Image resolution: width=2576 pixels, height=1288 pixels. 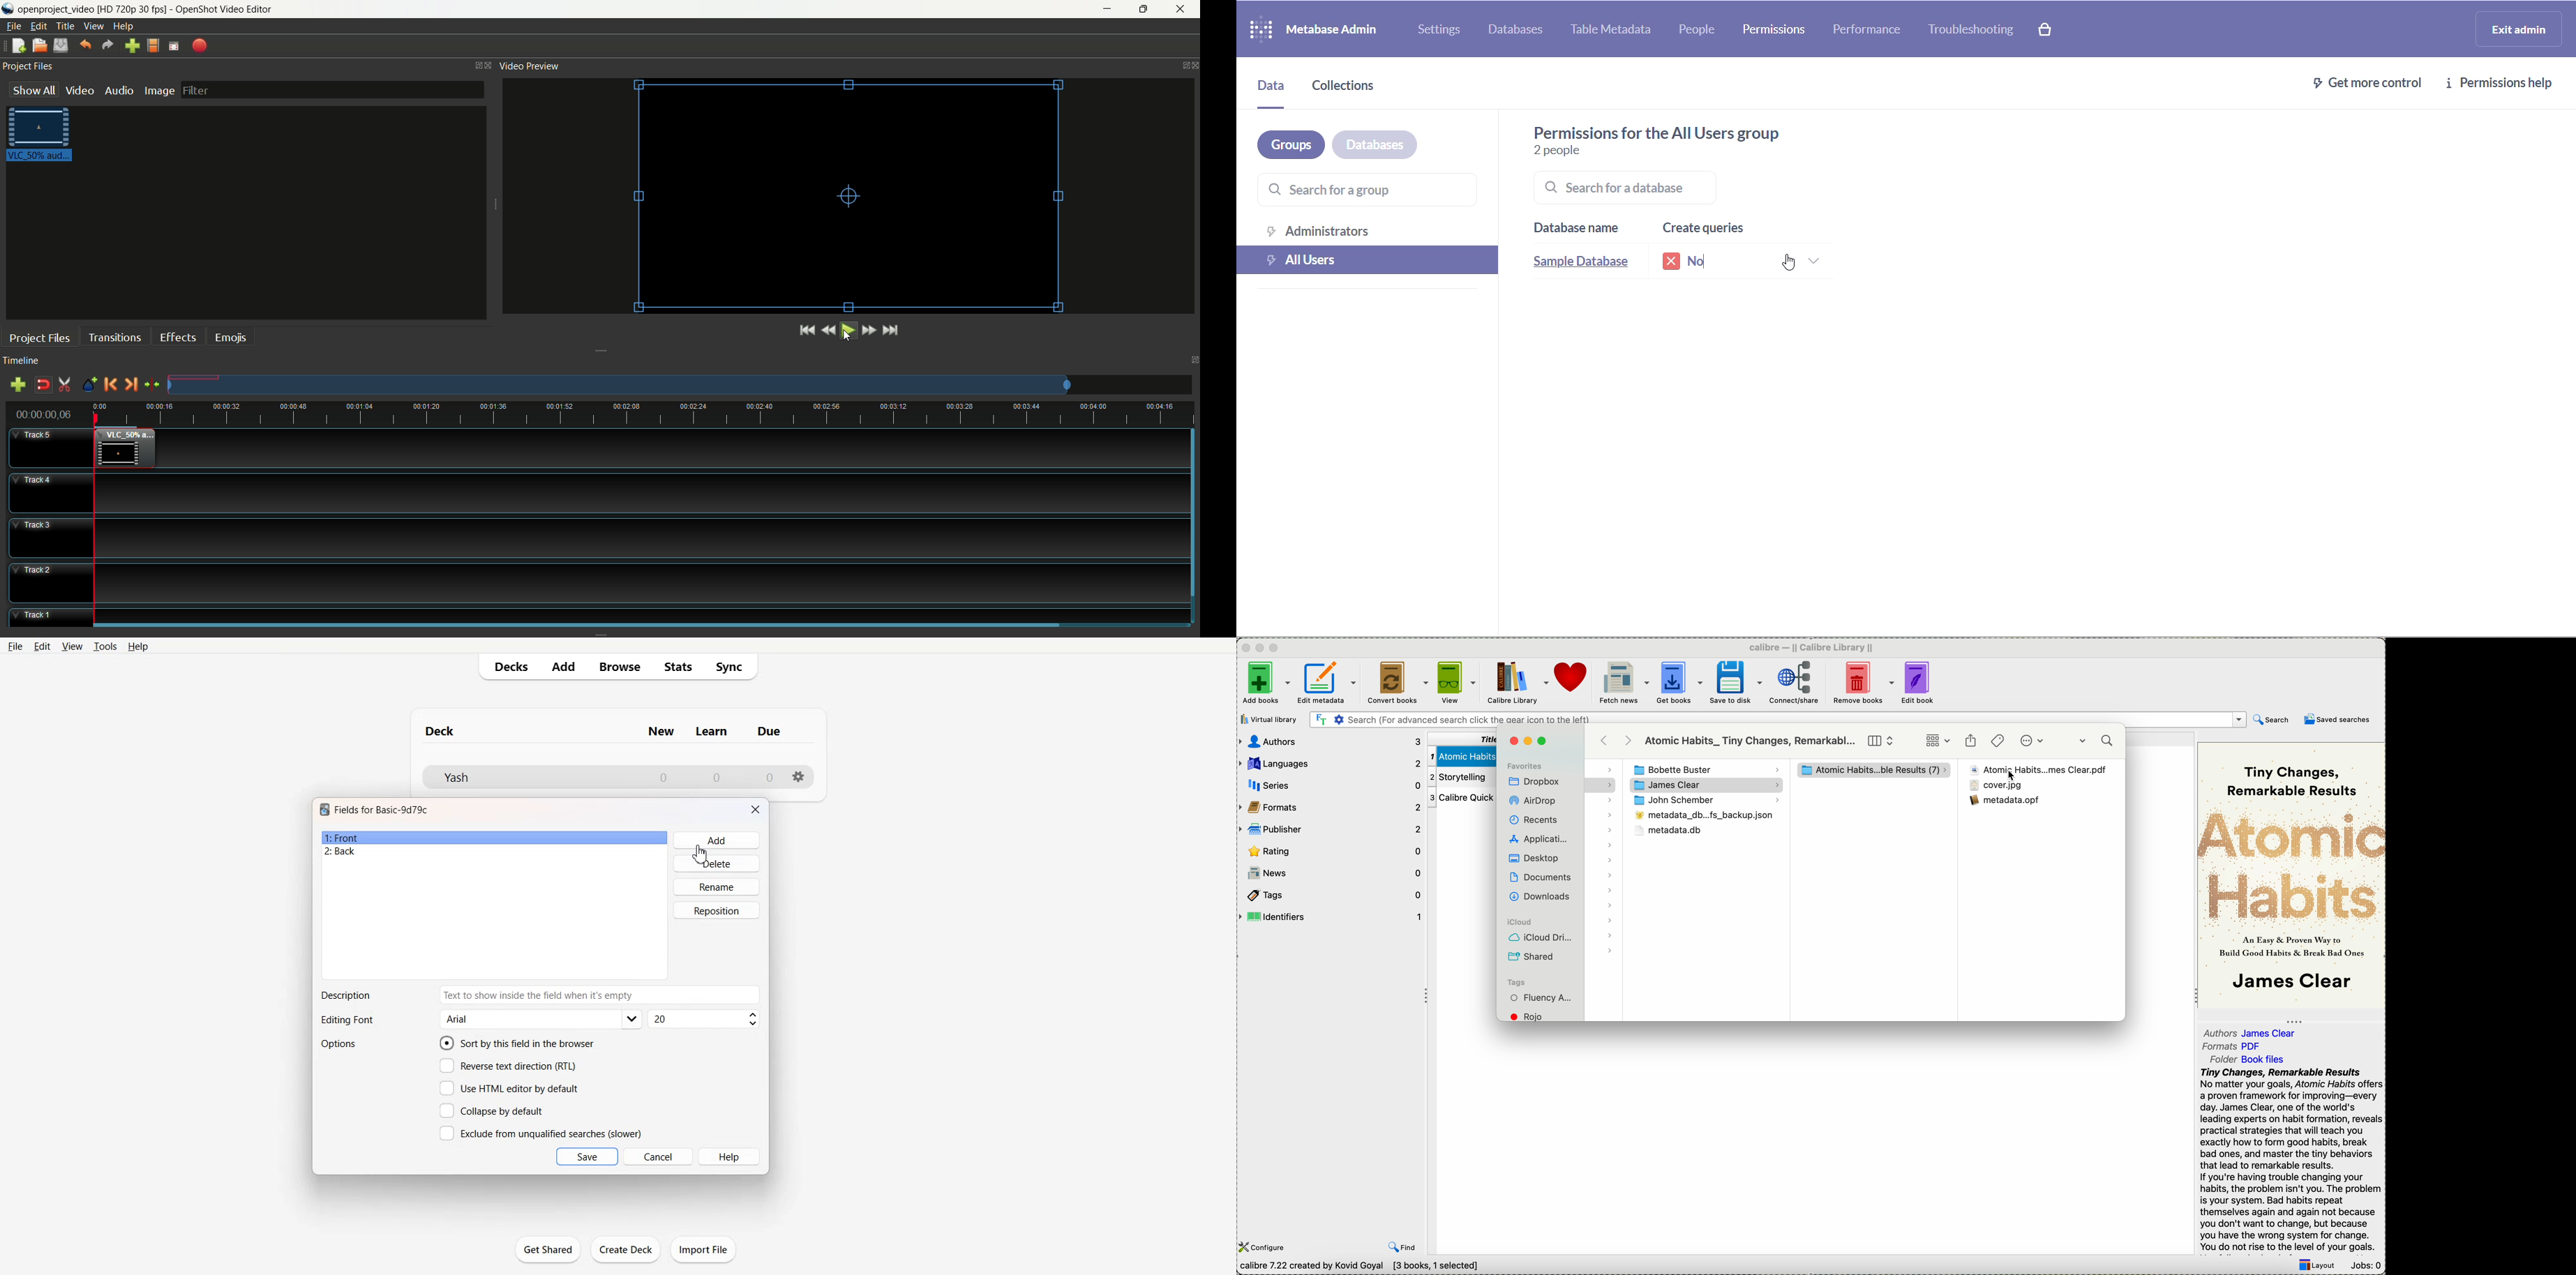 I want to click on more options, so click(x=2035, y=741).